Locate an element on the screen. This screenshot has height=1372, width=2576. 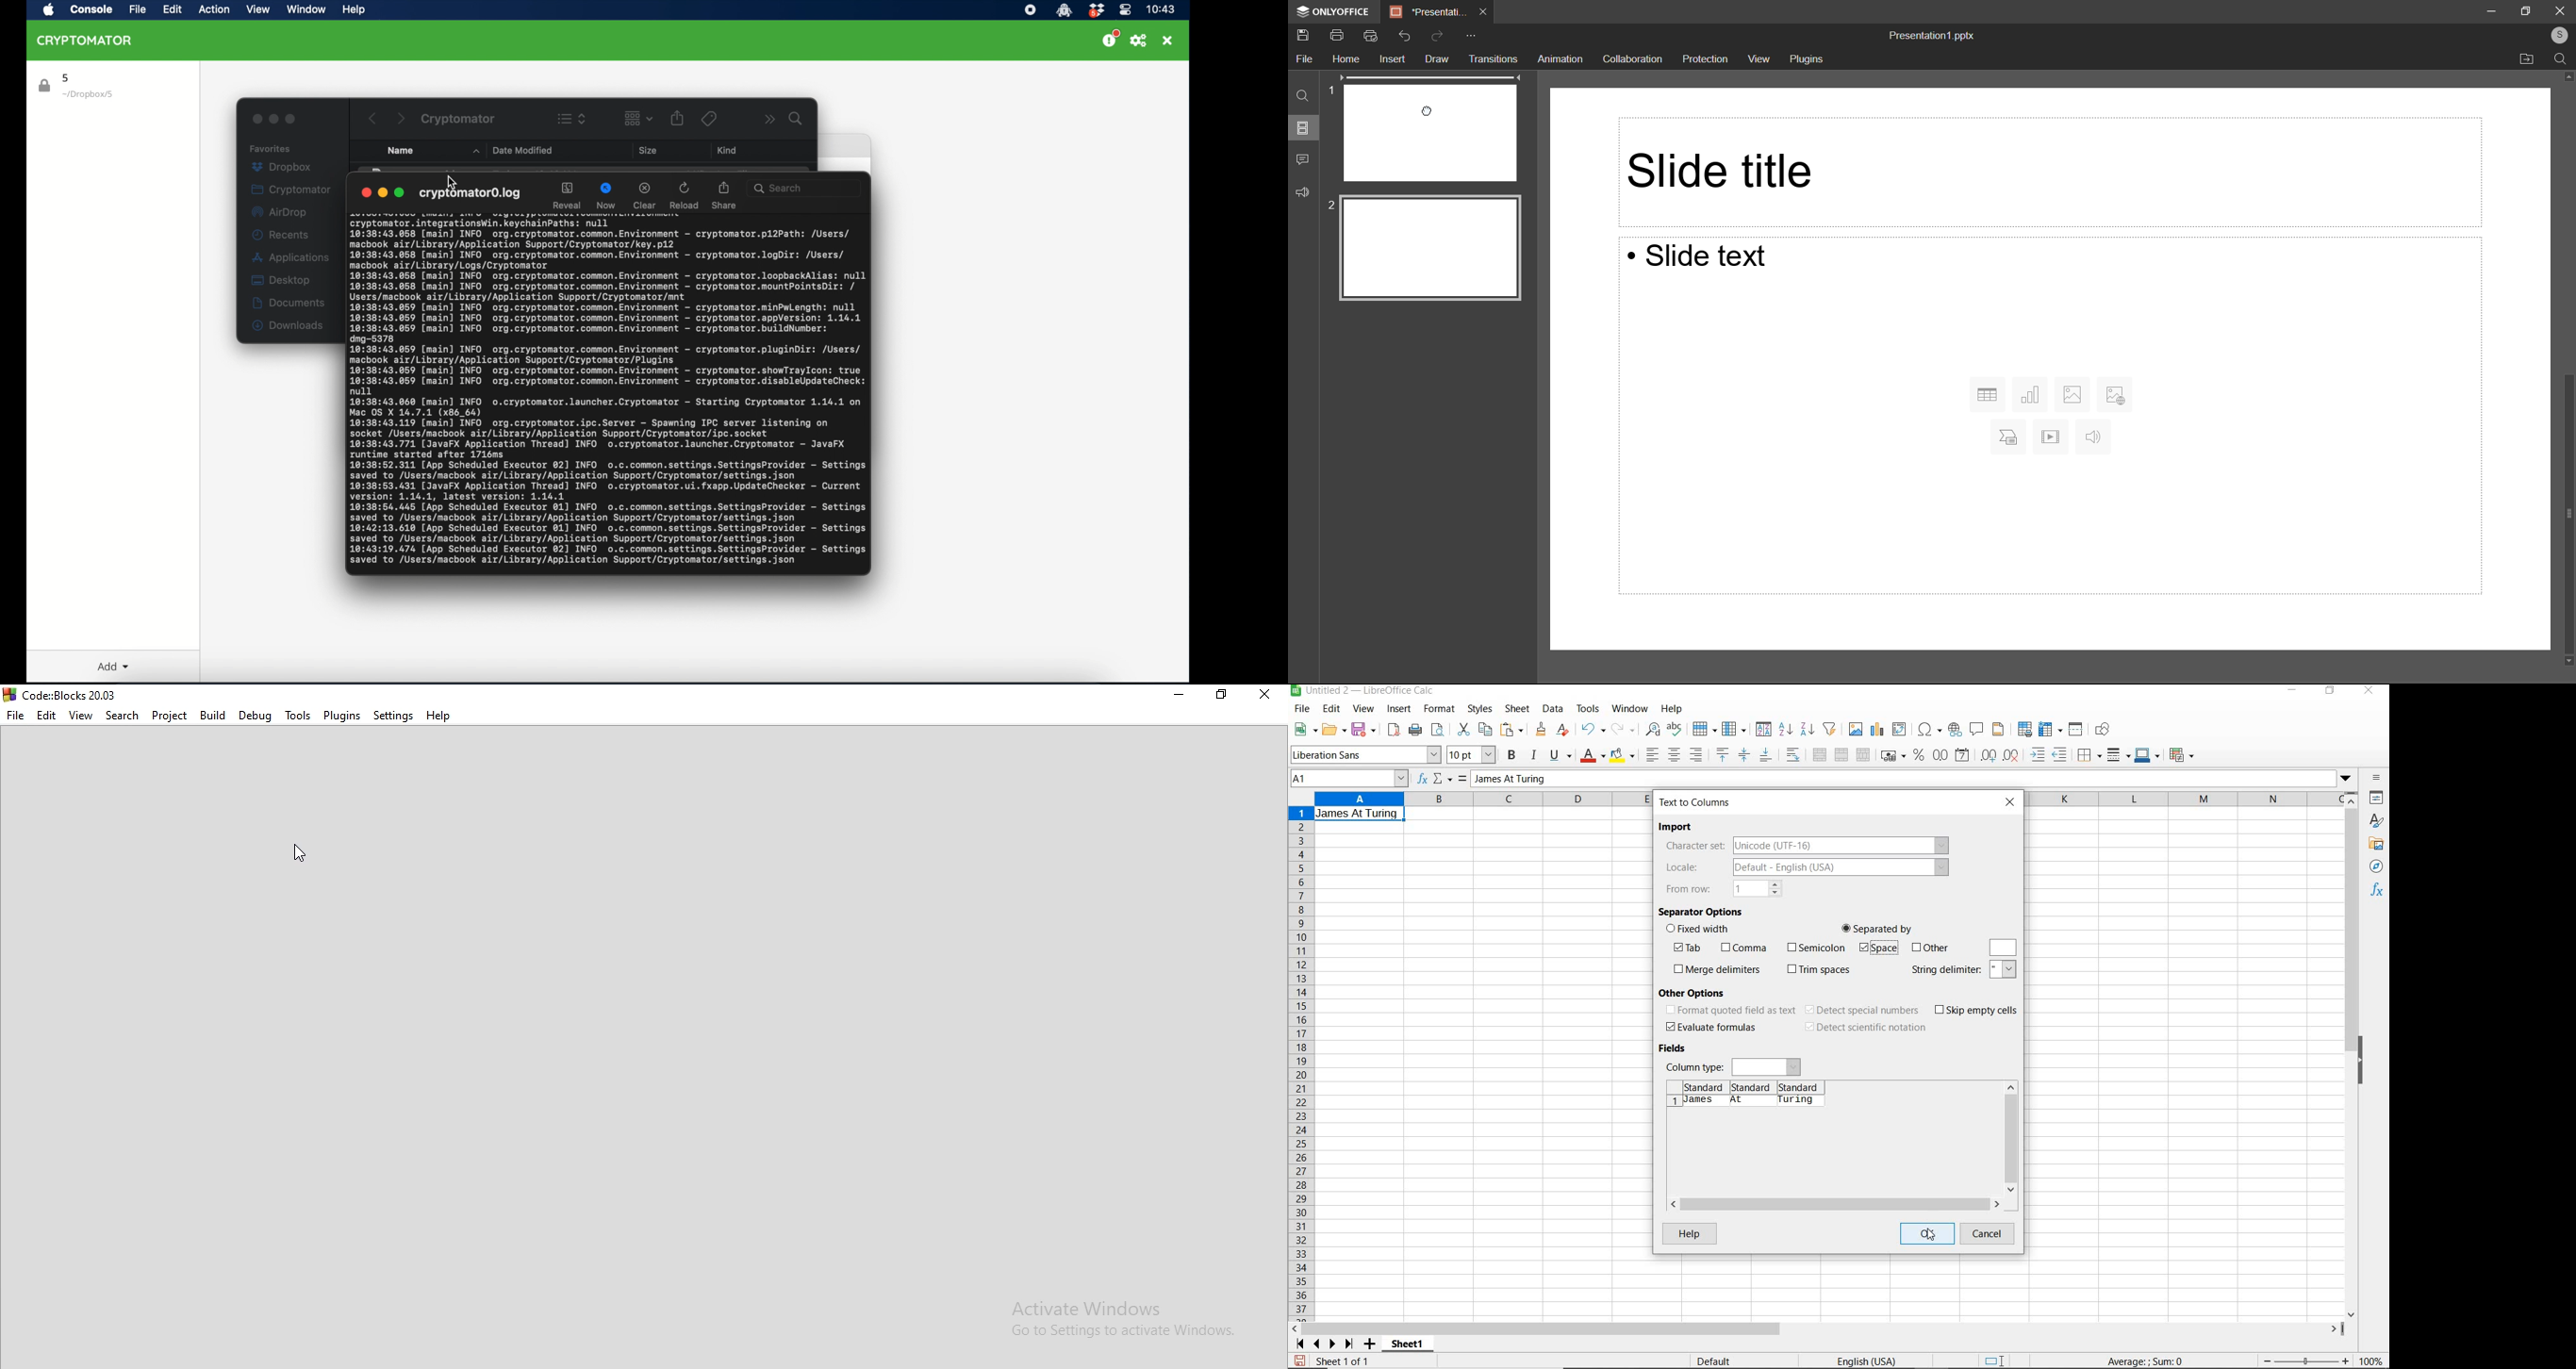
Presentation1.pptx is located at coordinates (1931, 36).